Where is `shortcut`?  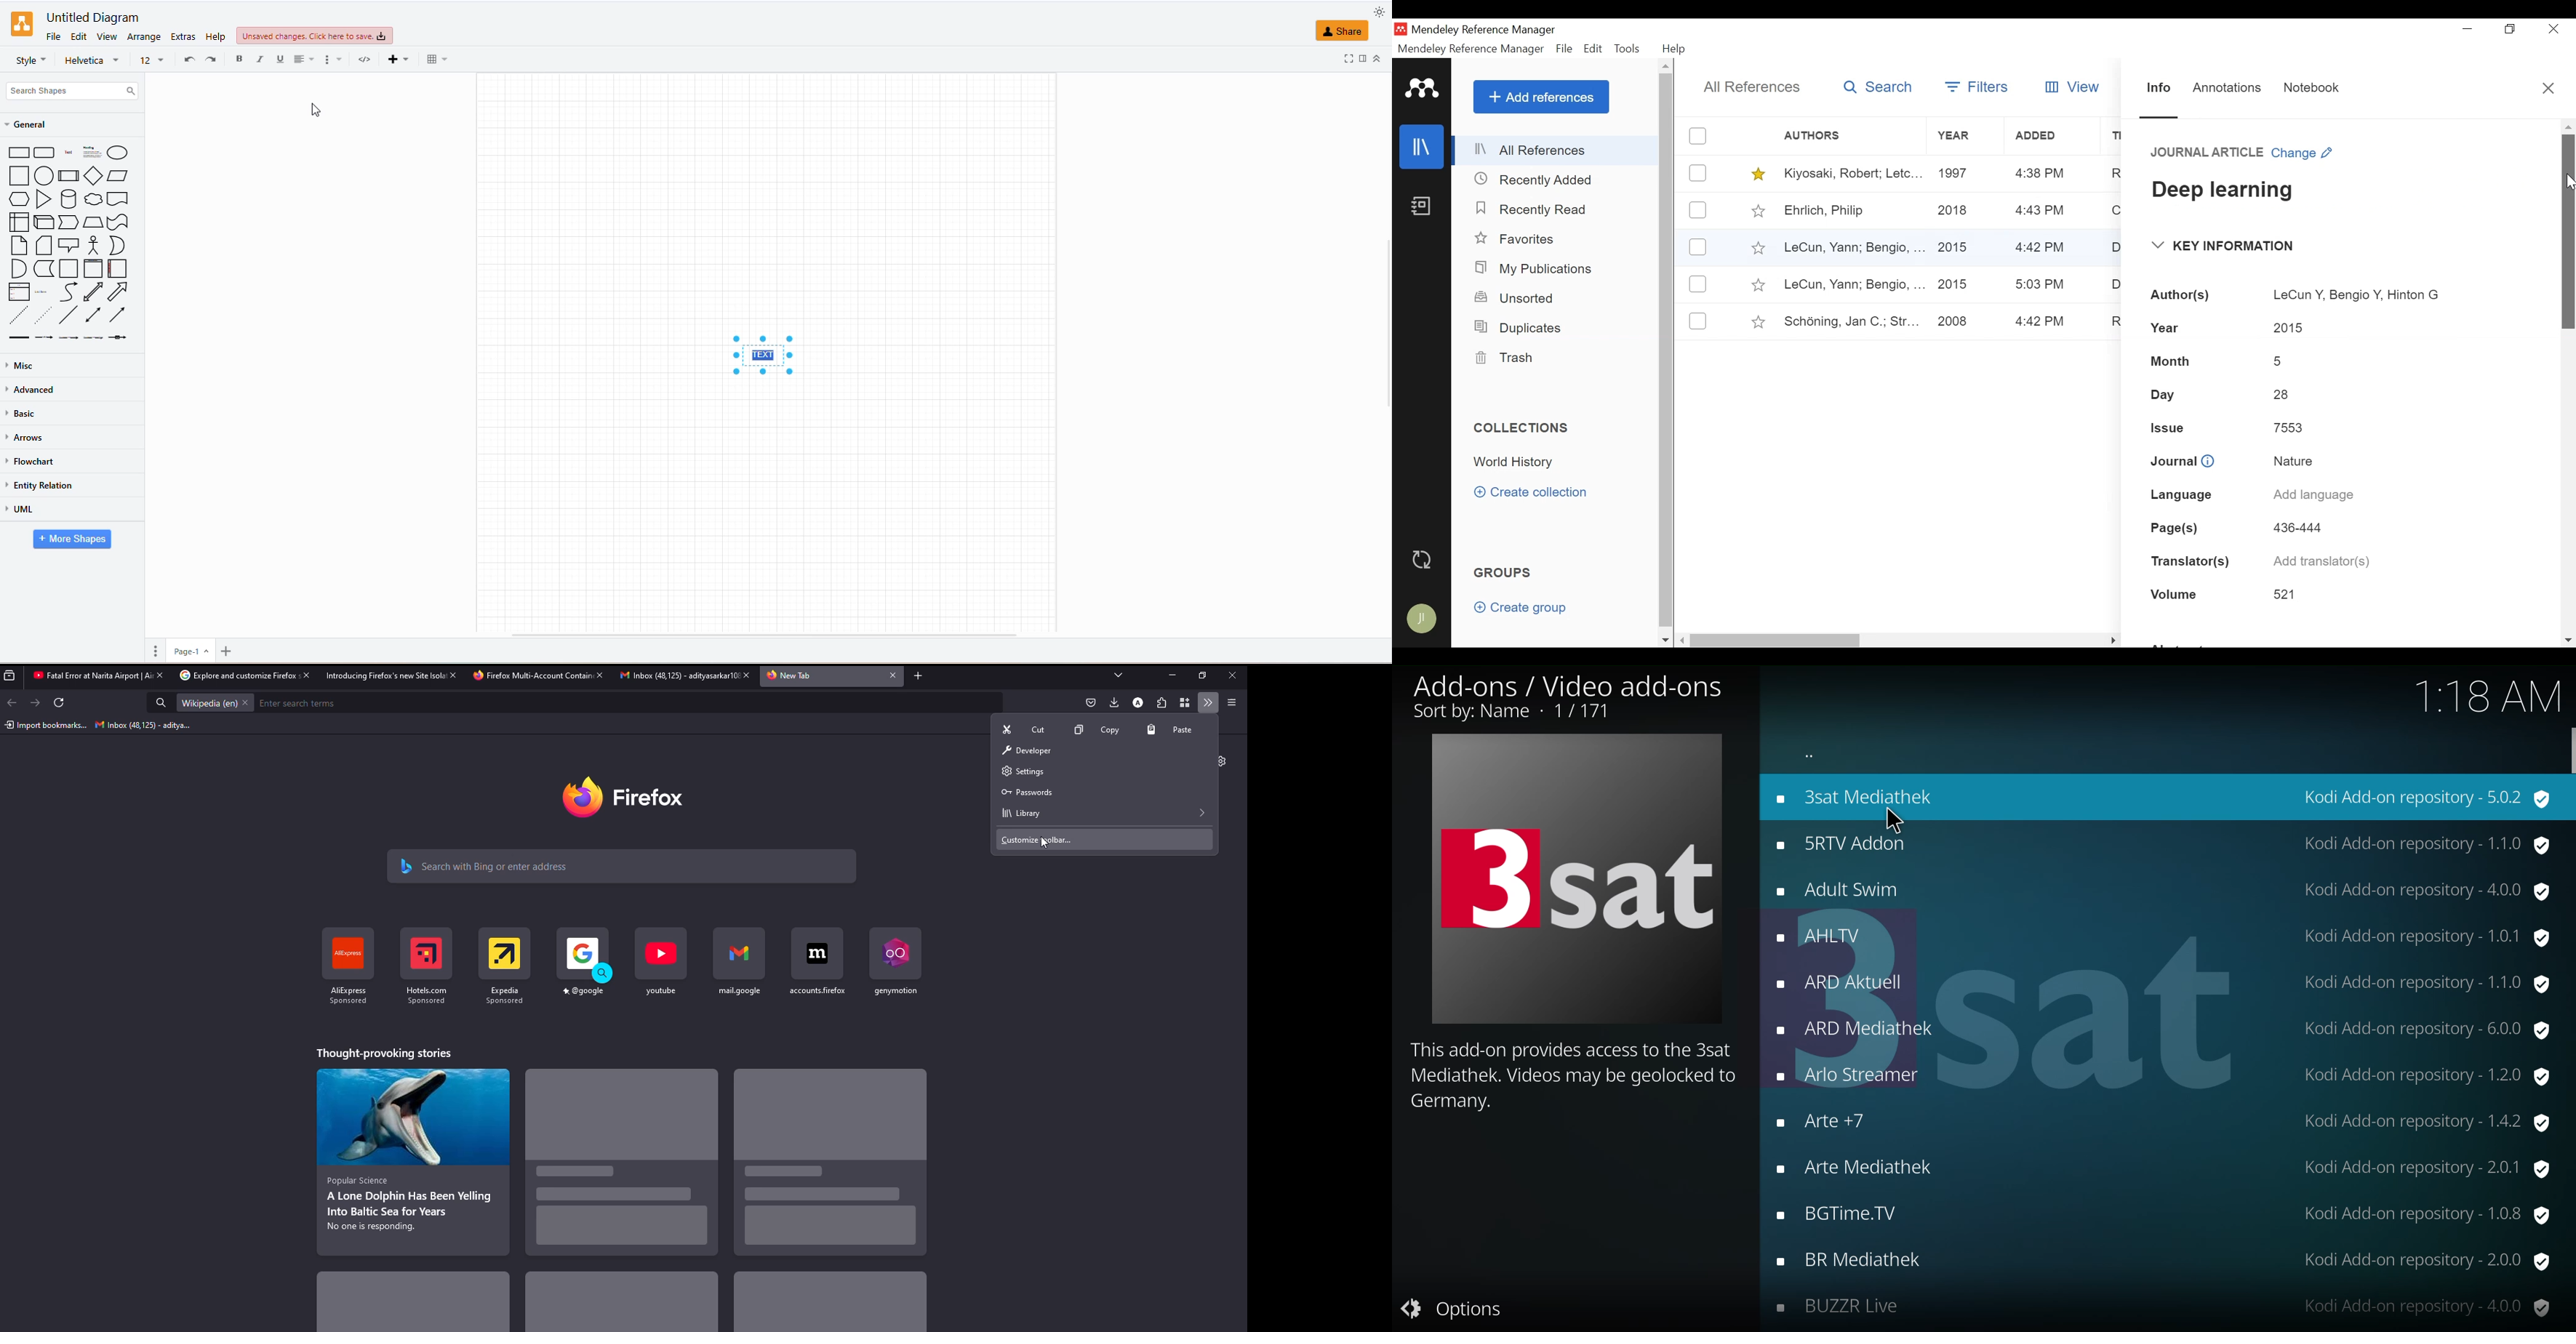
shortcut is located at coordinates (817, 961).